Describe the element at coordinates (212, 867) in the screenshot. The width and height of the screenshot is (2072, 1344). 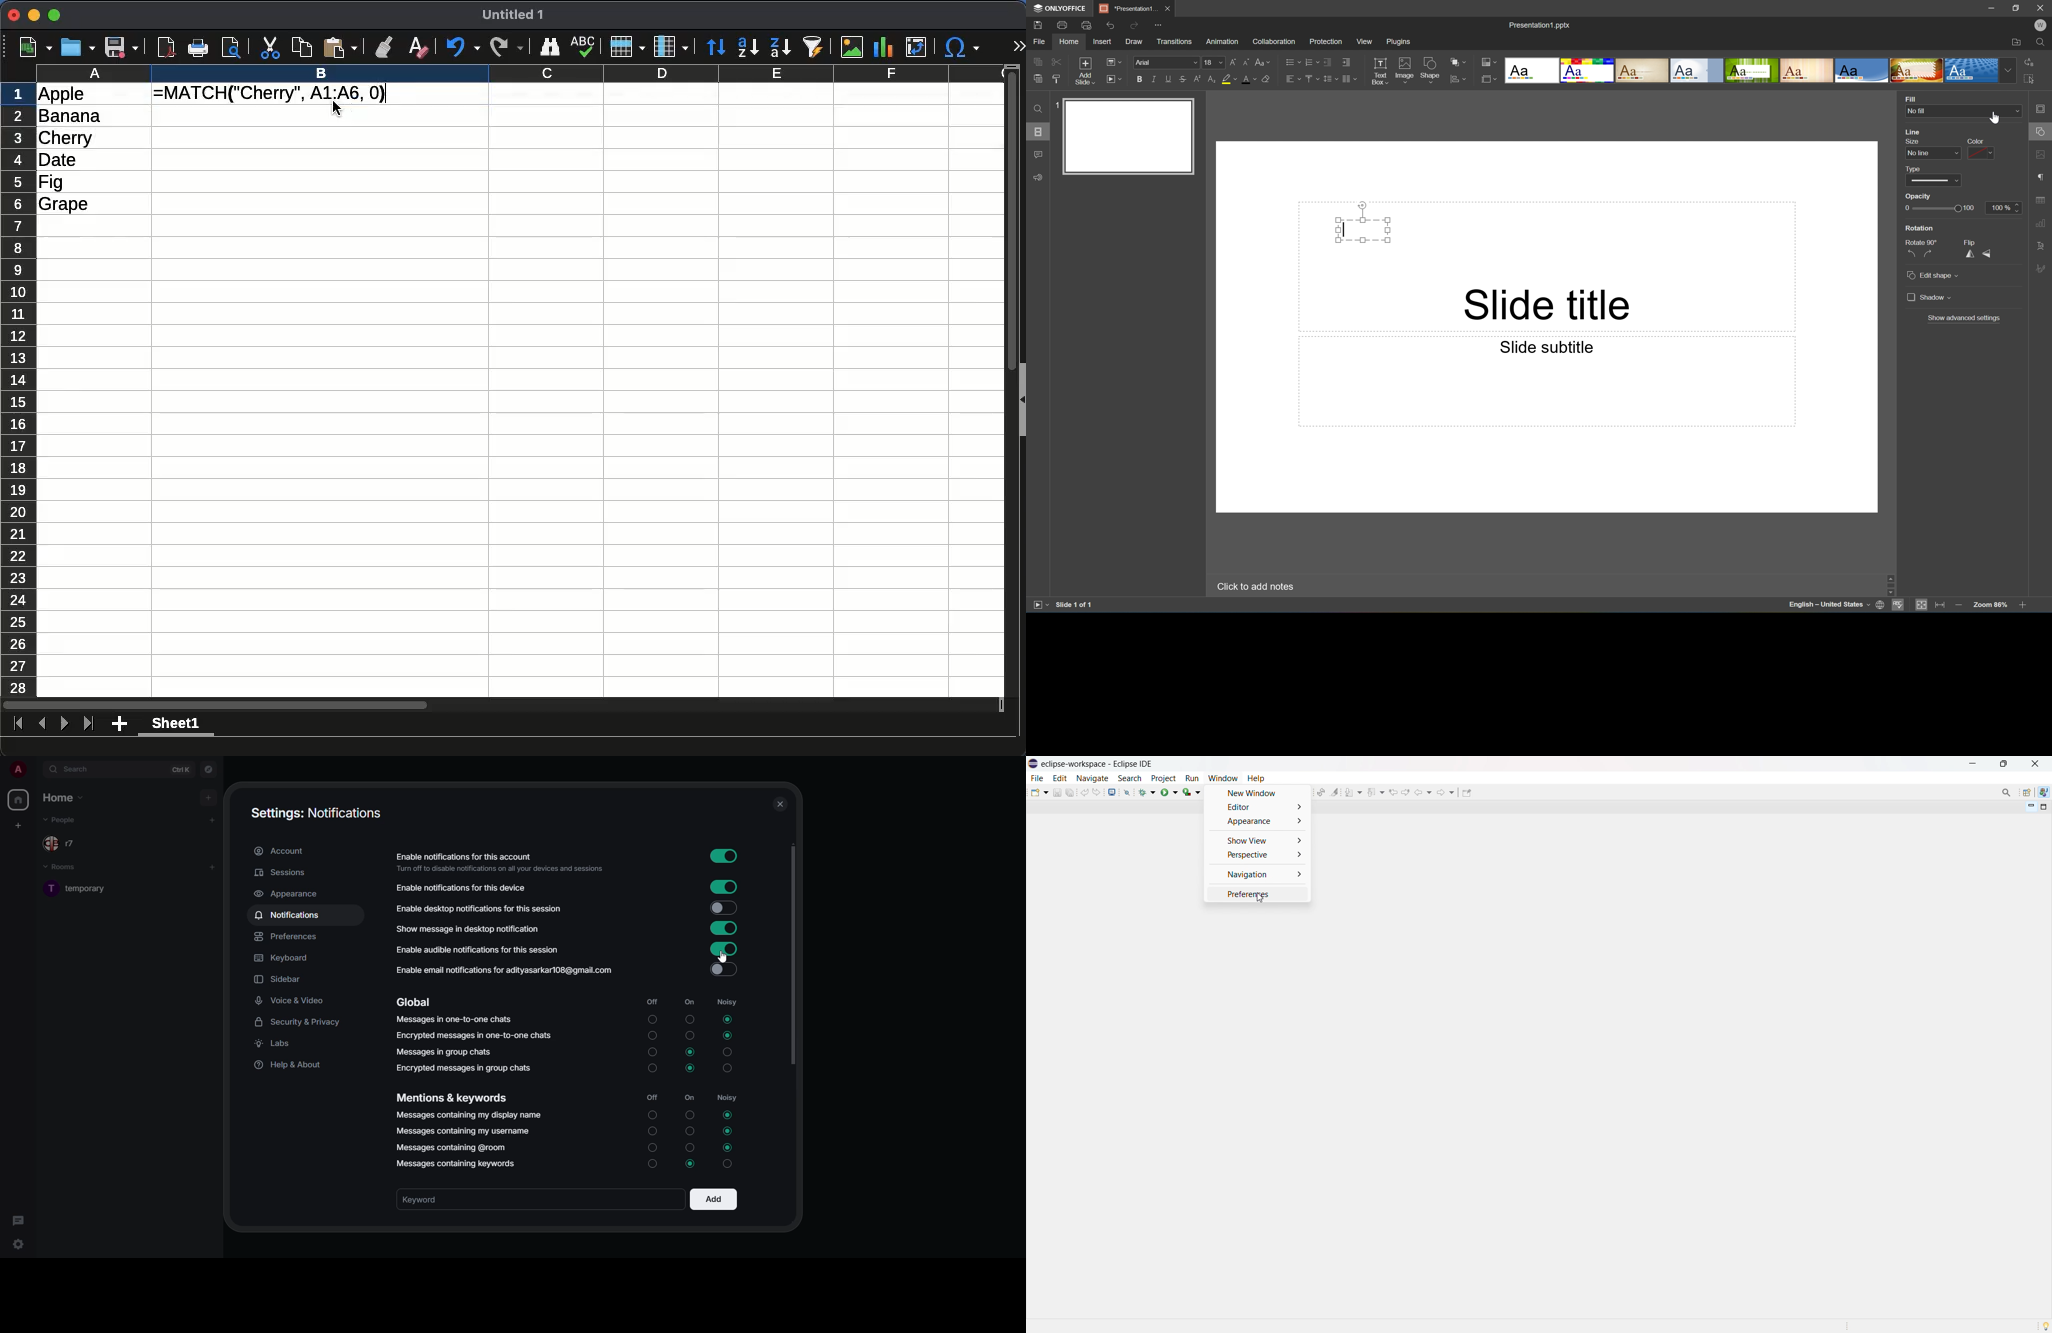
I see `add` at that location.